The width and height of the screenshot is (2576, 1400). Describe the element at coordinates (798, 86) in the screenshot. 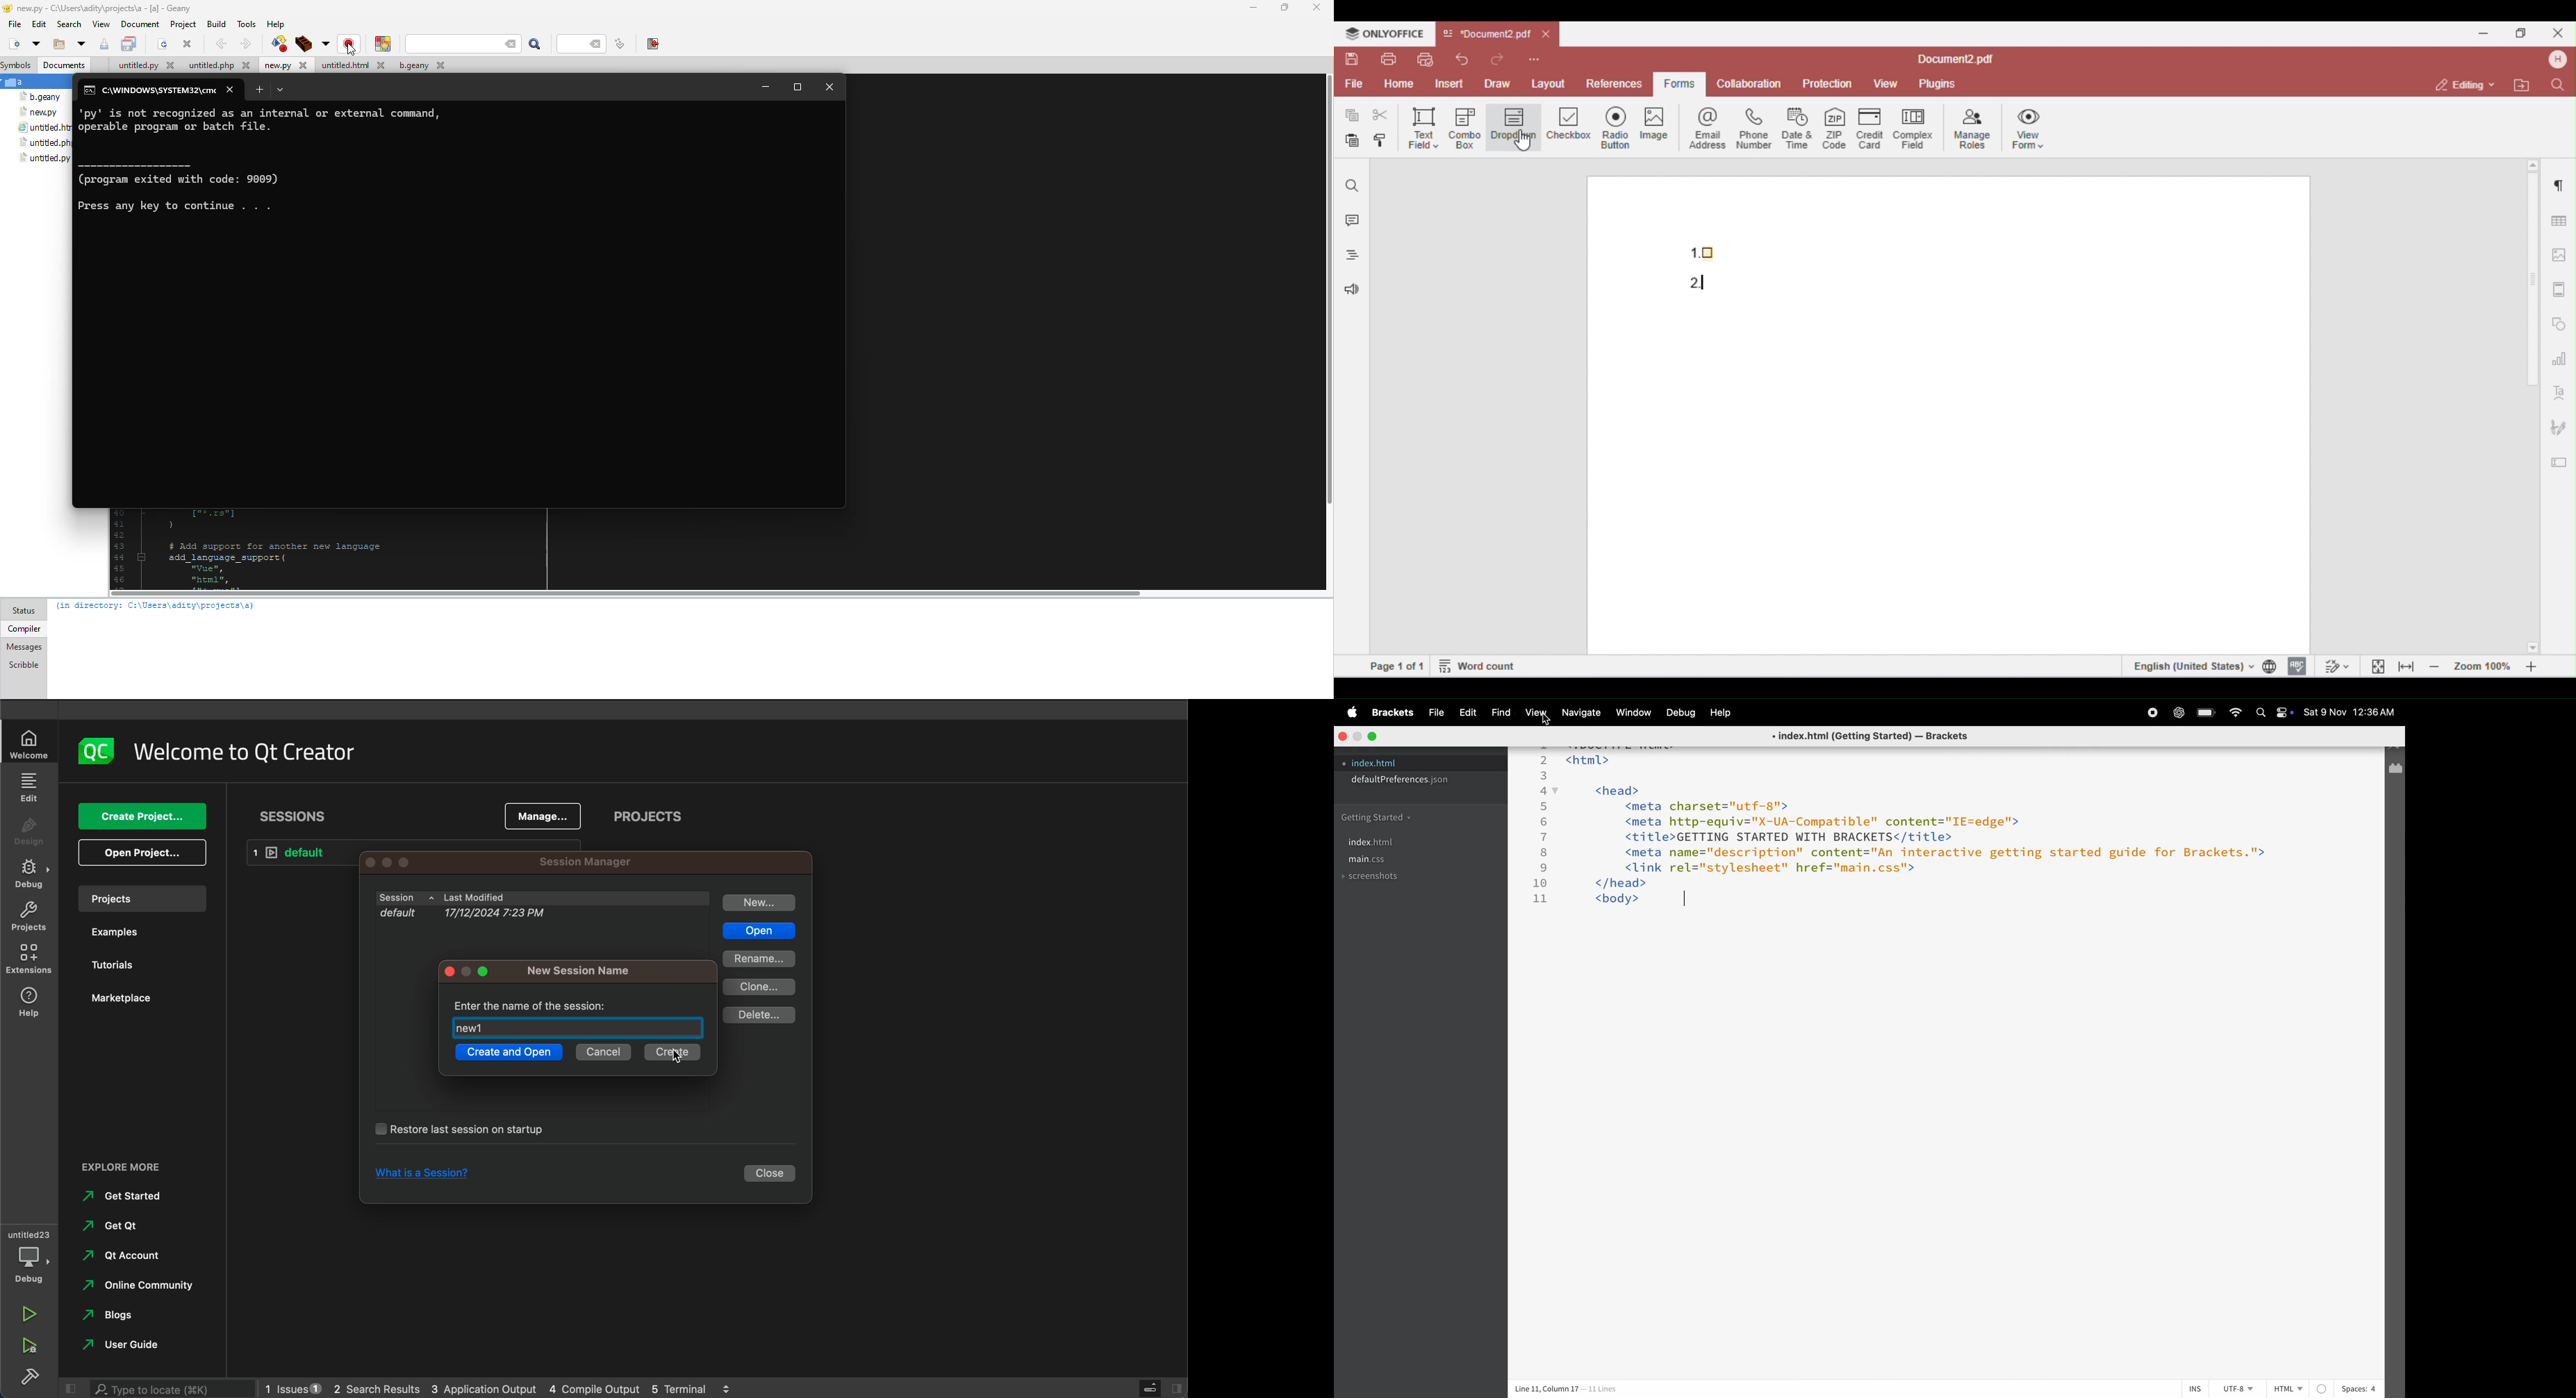

I see `maximize` at that location.